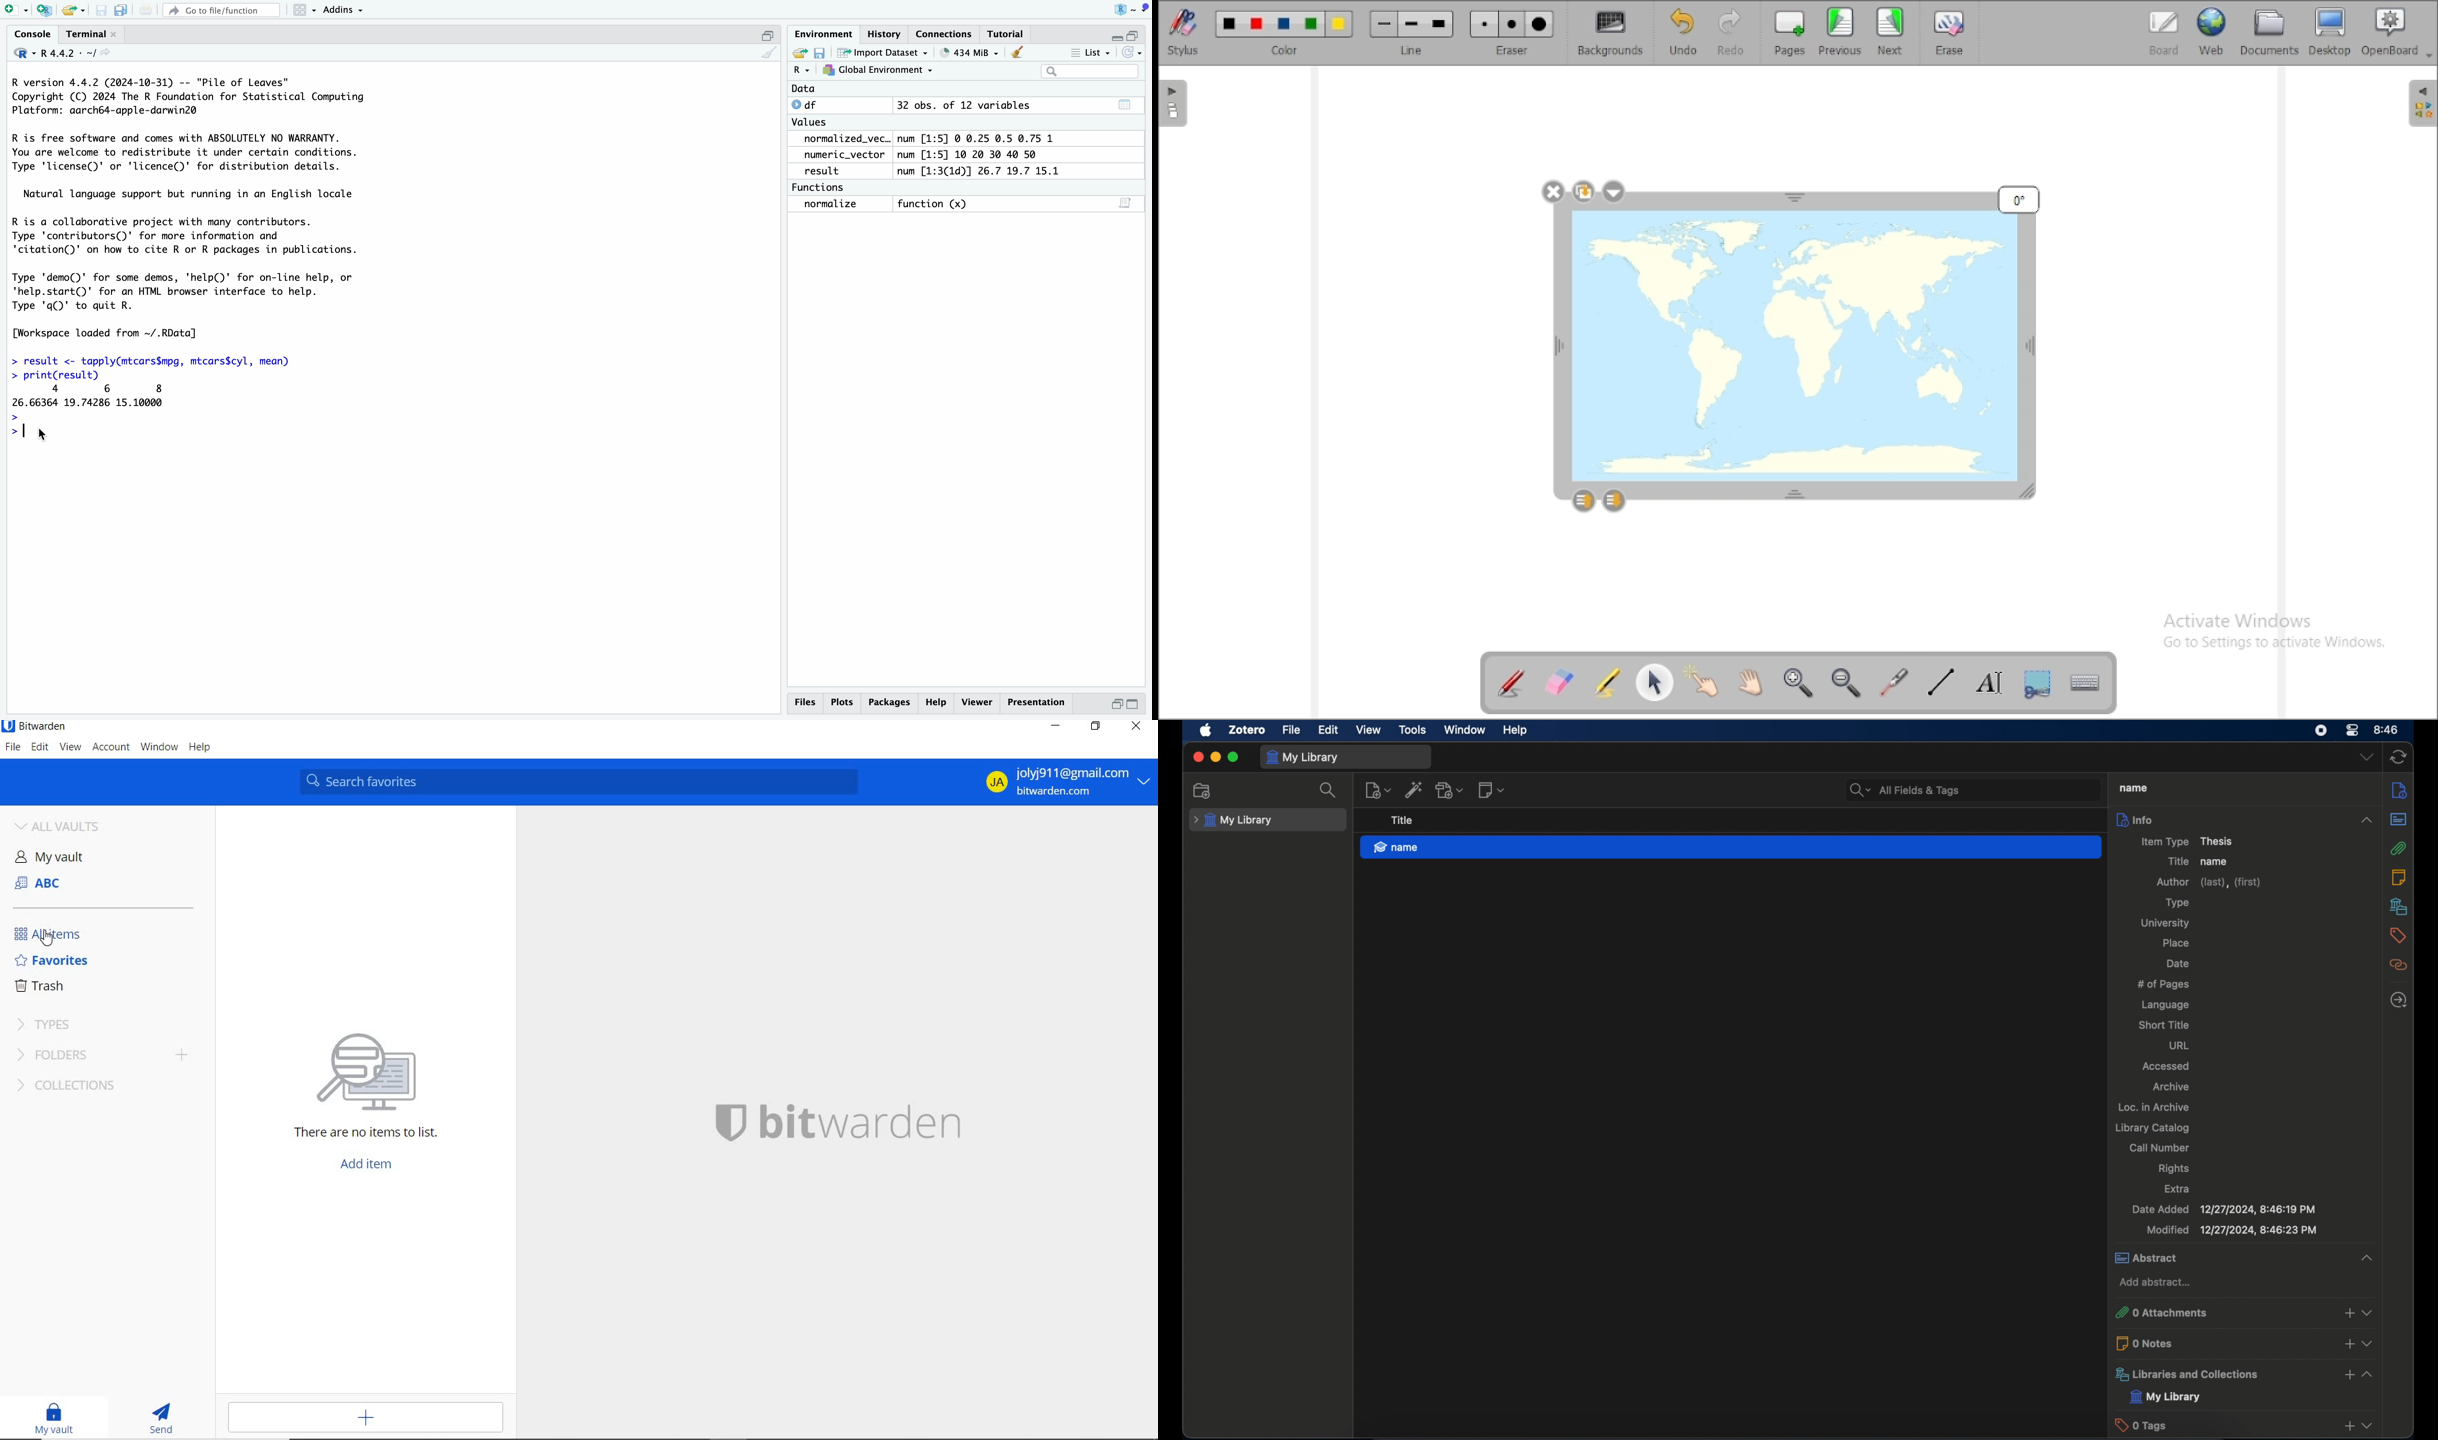 This screenshot has width=2464, height=1456. Describe the element at coordinates (768, 34) in the screenshot. I see `Half hide` at that location.